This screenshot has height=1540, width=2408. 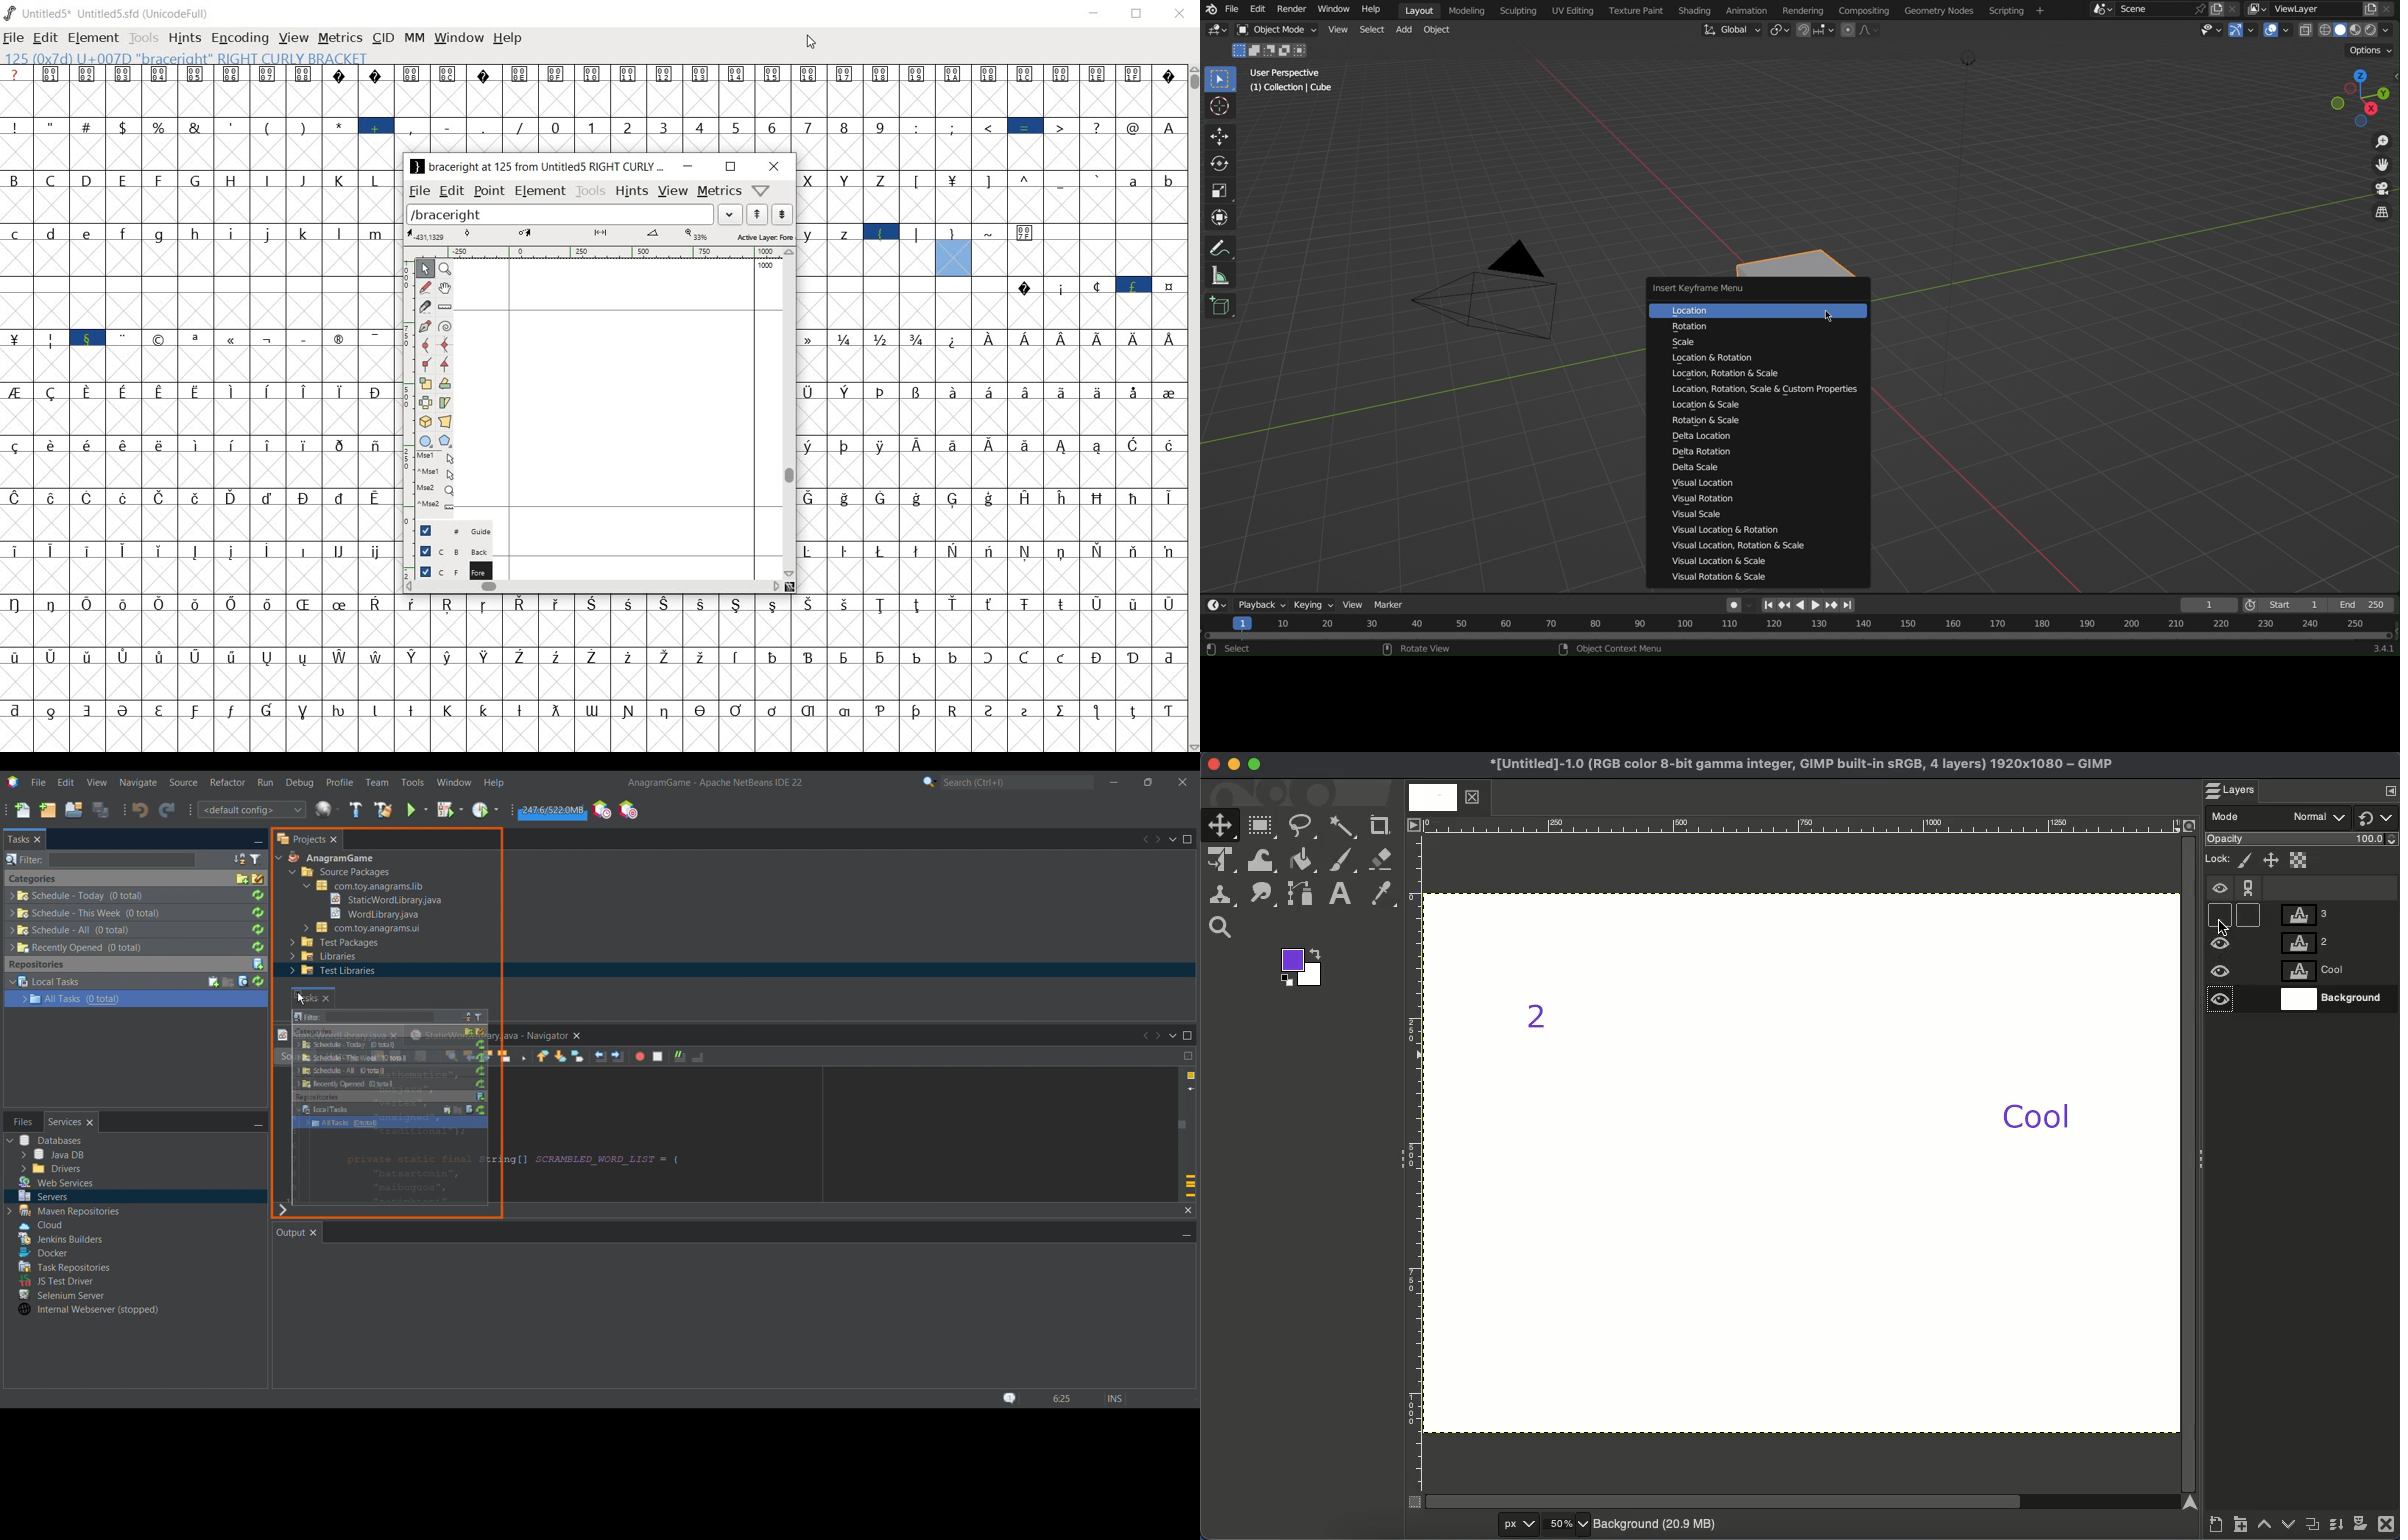 I want to click on copy layer, so click(x=2366, y=8).